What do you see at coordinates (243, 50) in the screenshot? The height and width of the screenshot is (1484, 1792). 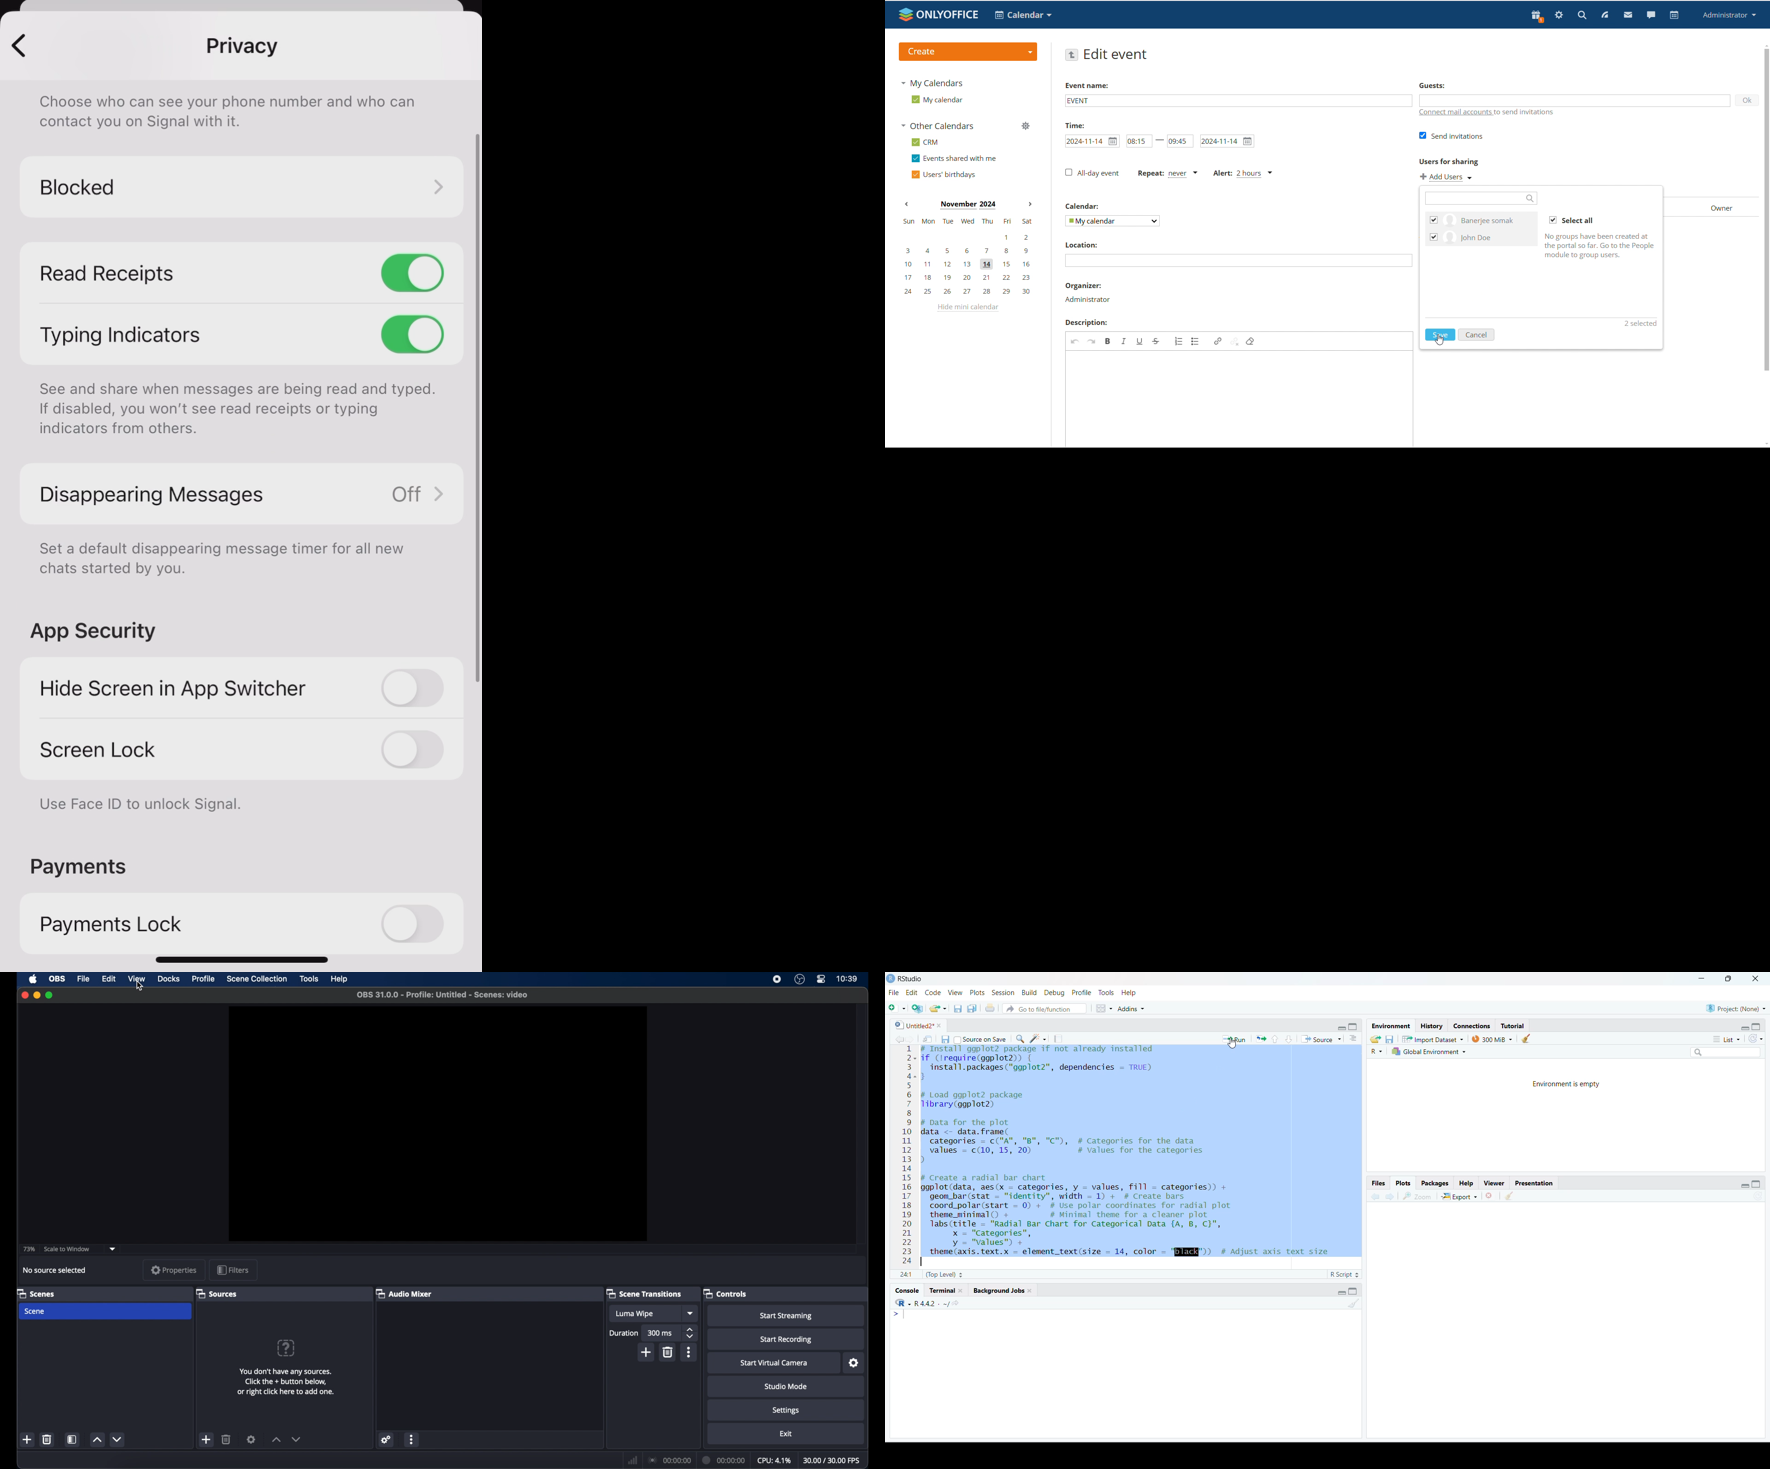 I see `Privacy` at bounding box center [243, 50].